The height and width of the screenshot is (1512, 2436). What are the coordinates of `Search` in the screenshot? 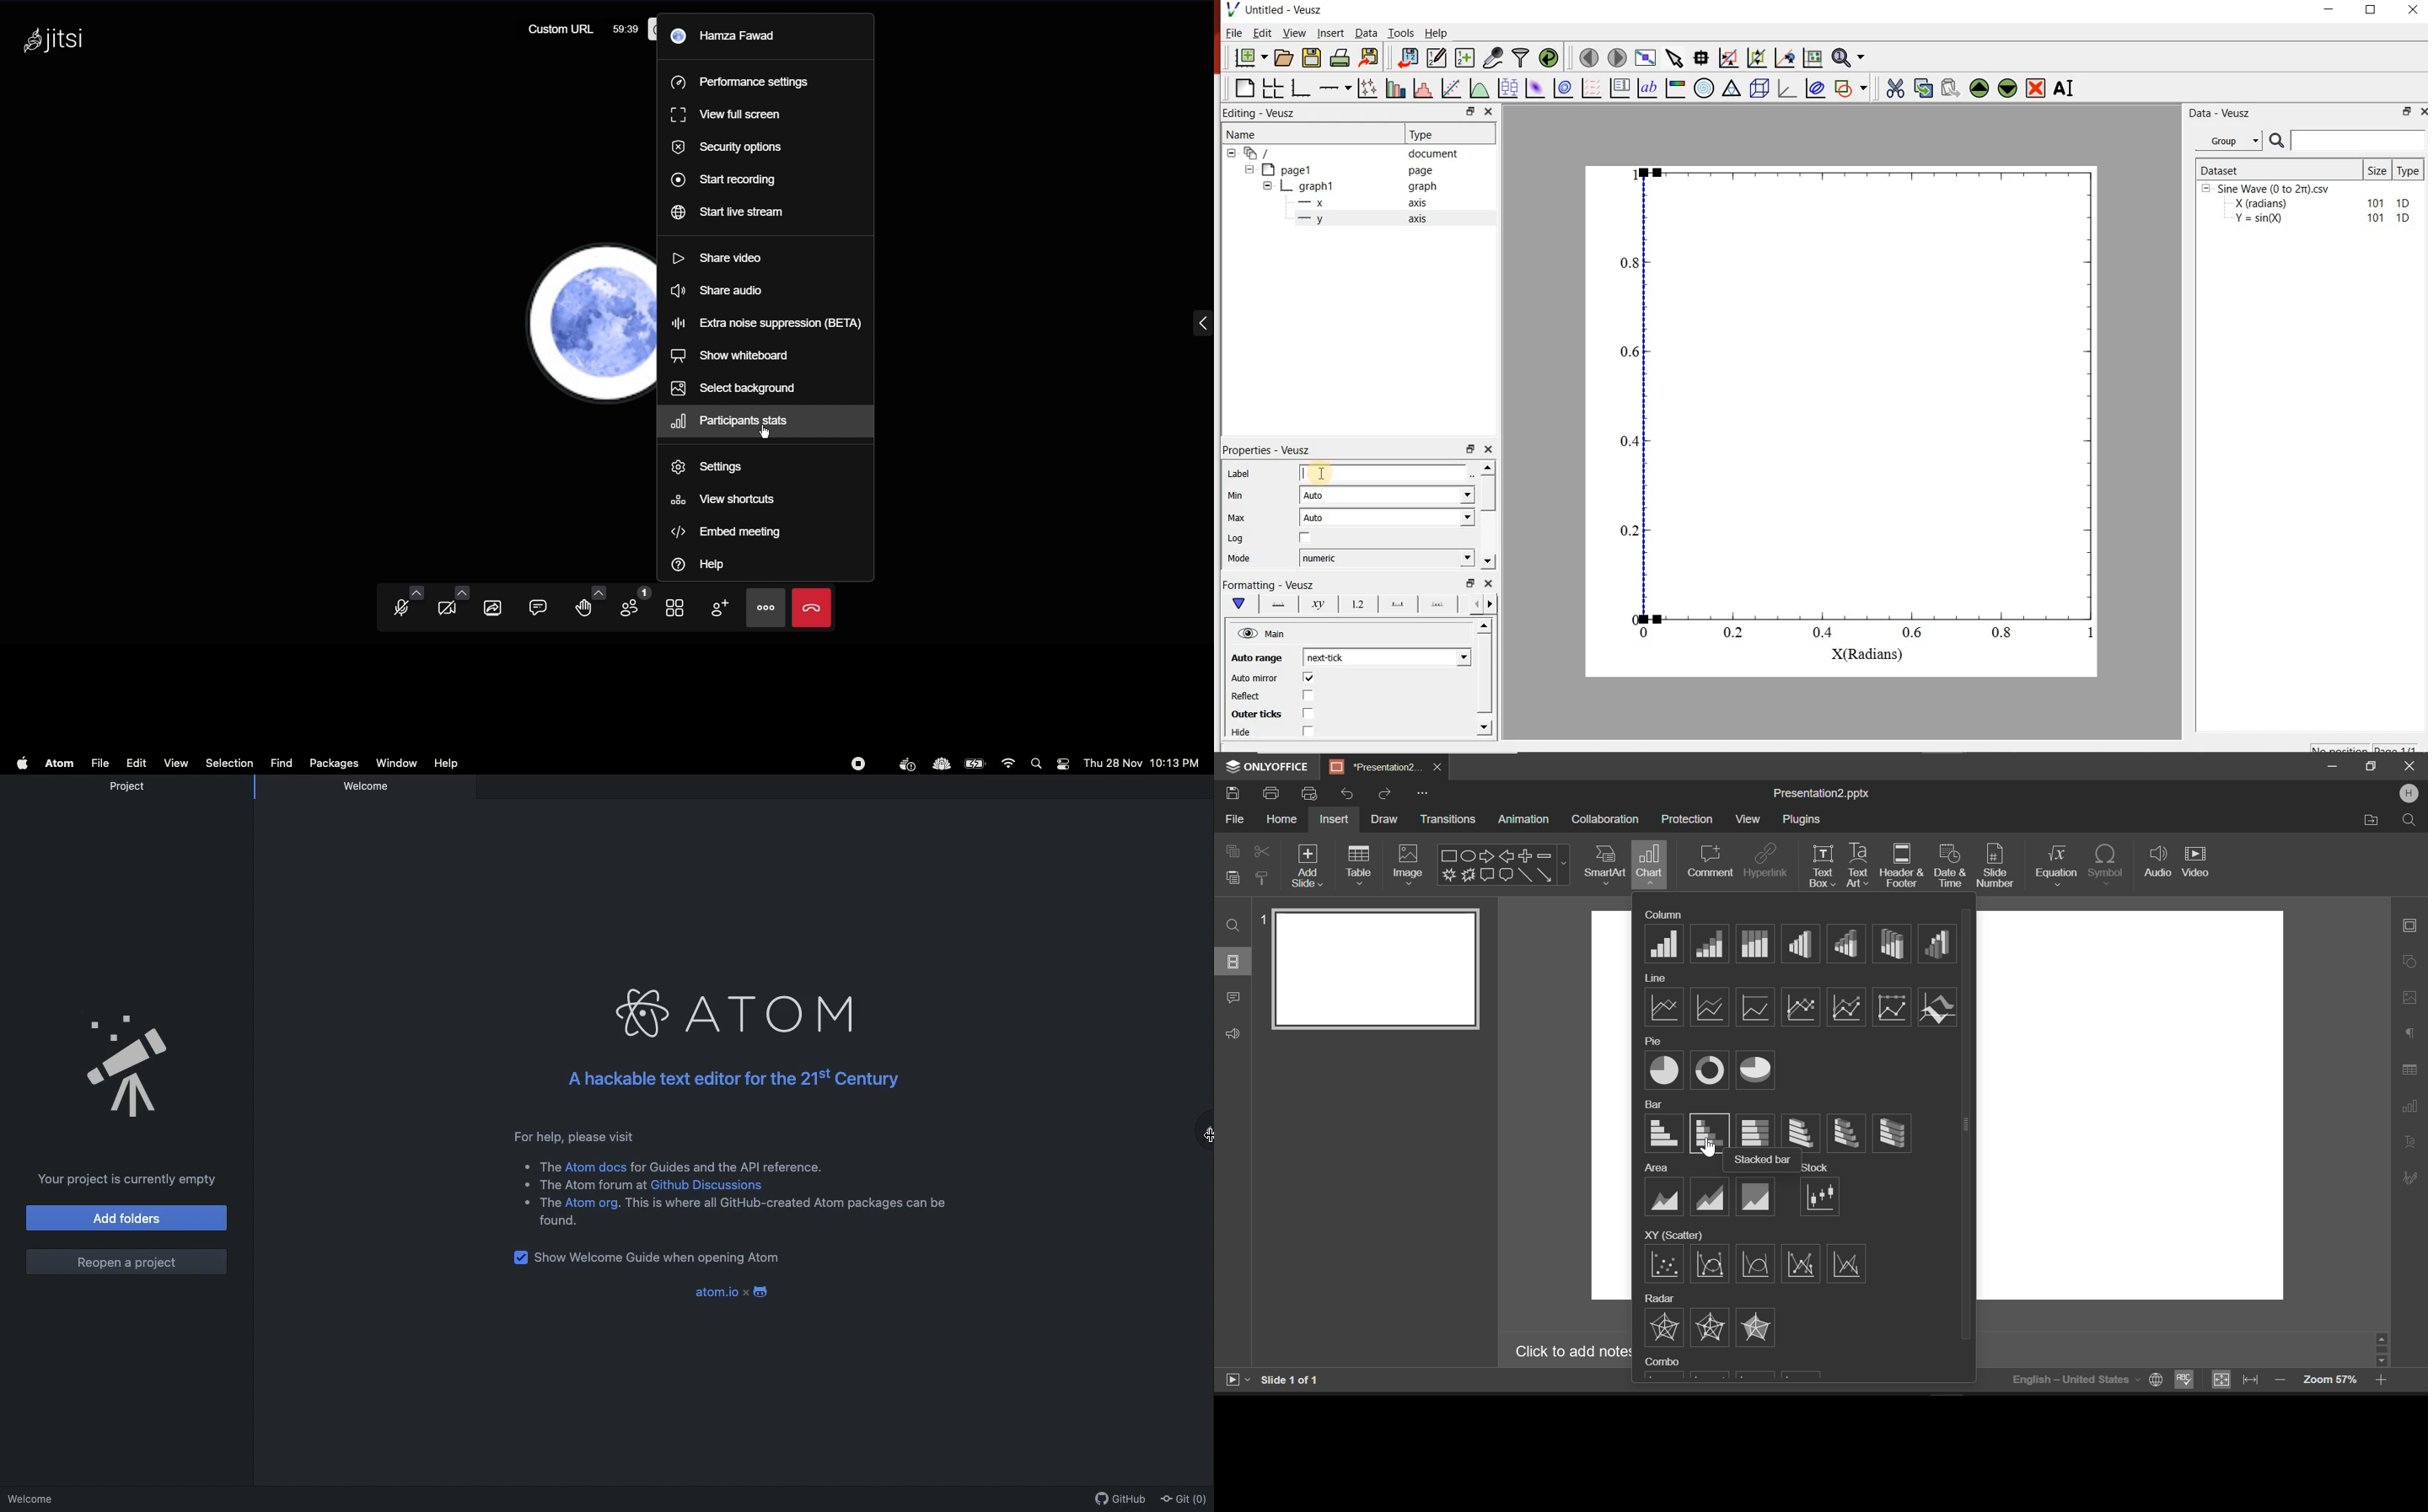 It's located at (1039, 764).